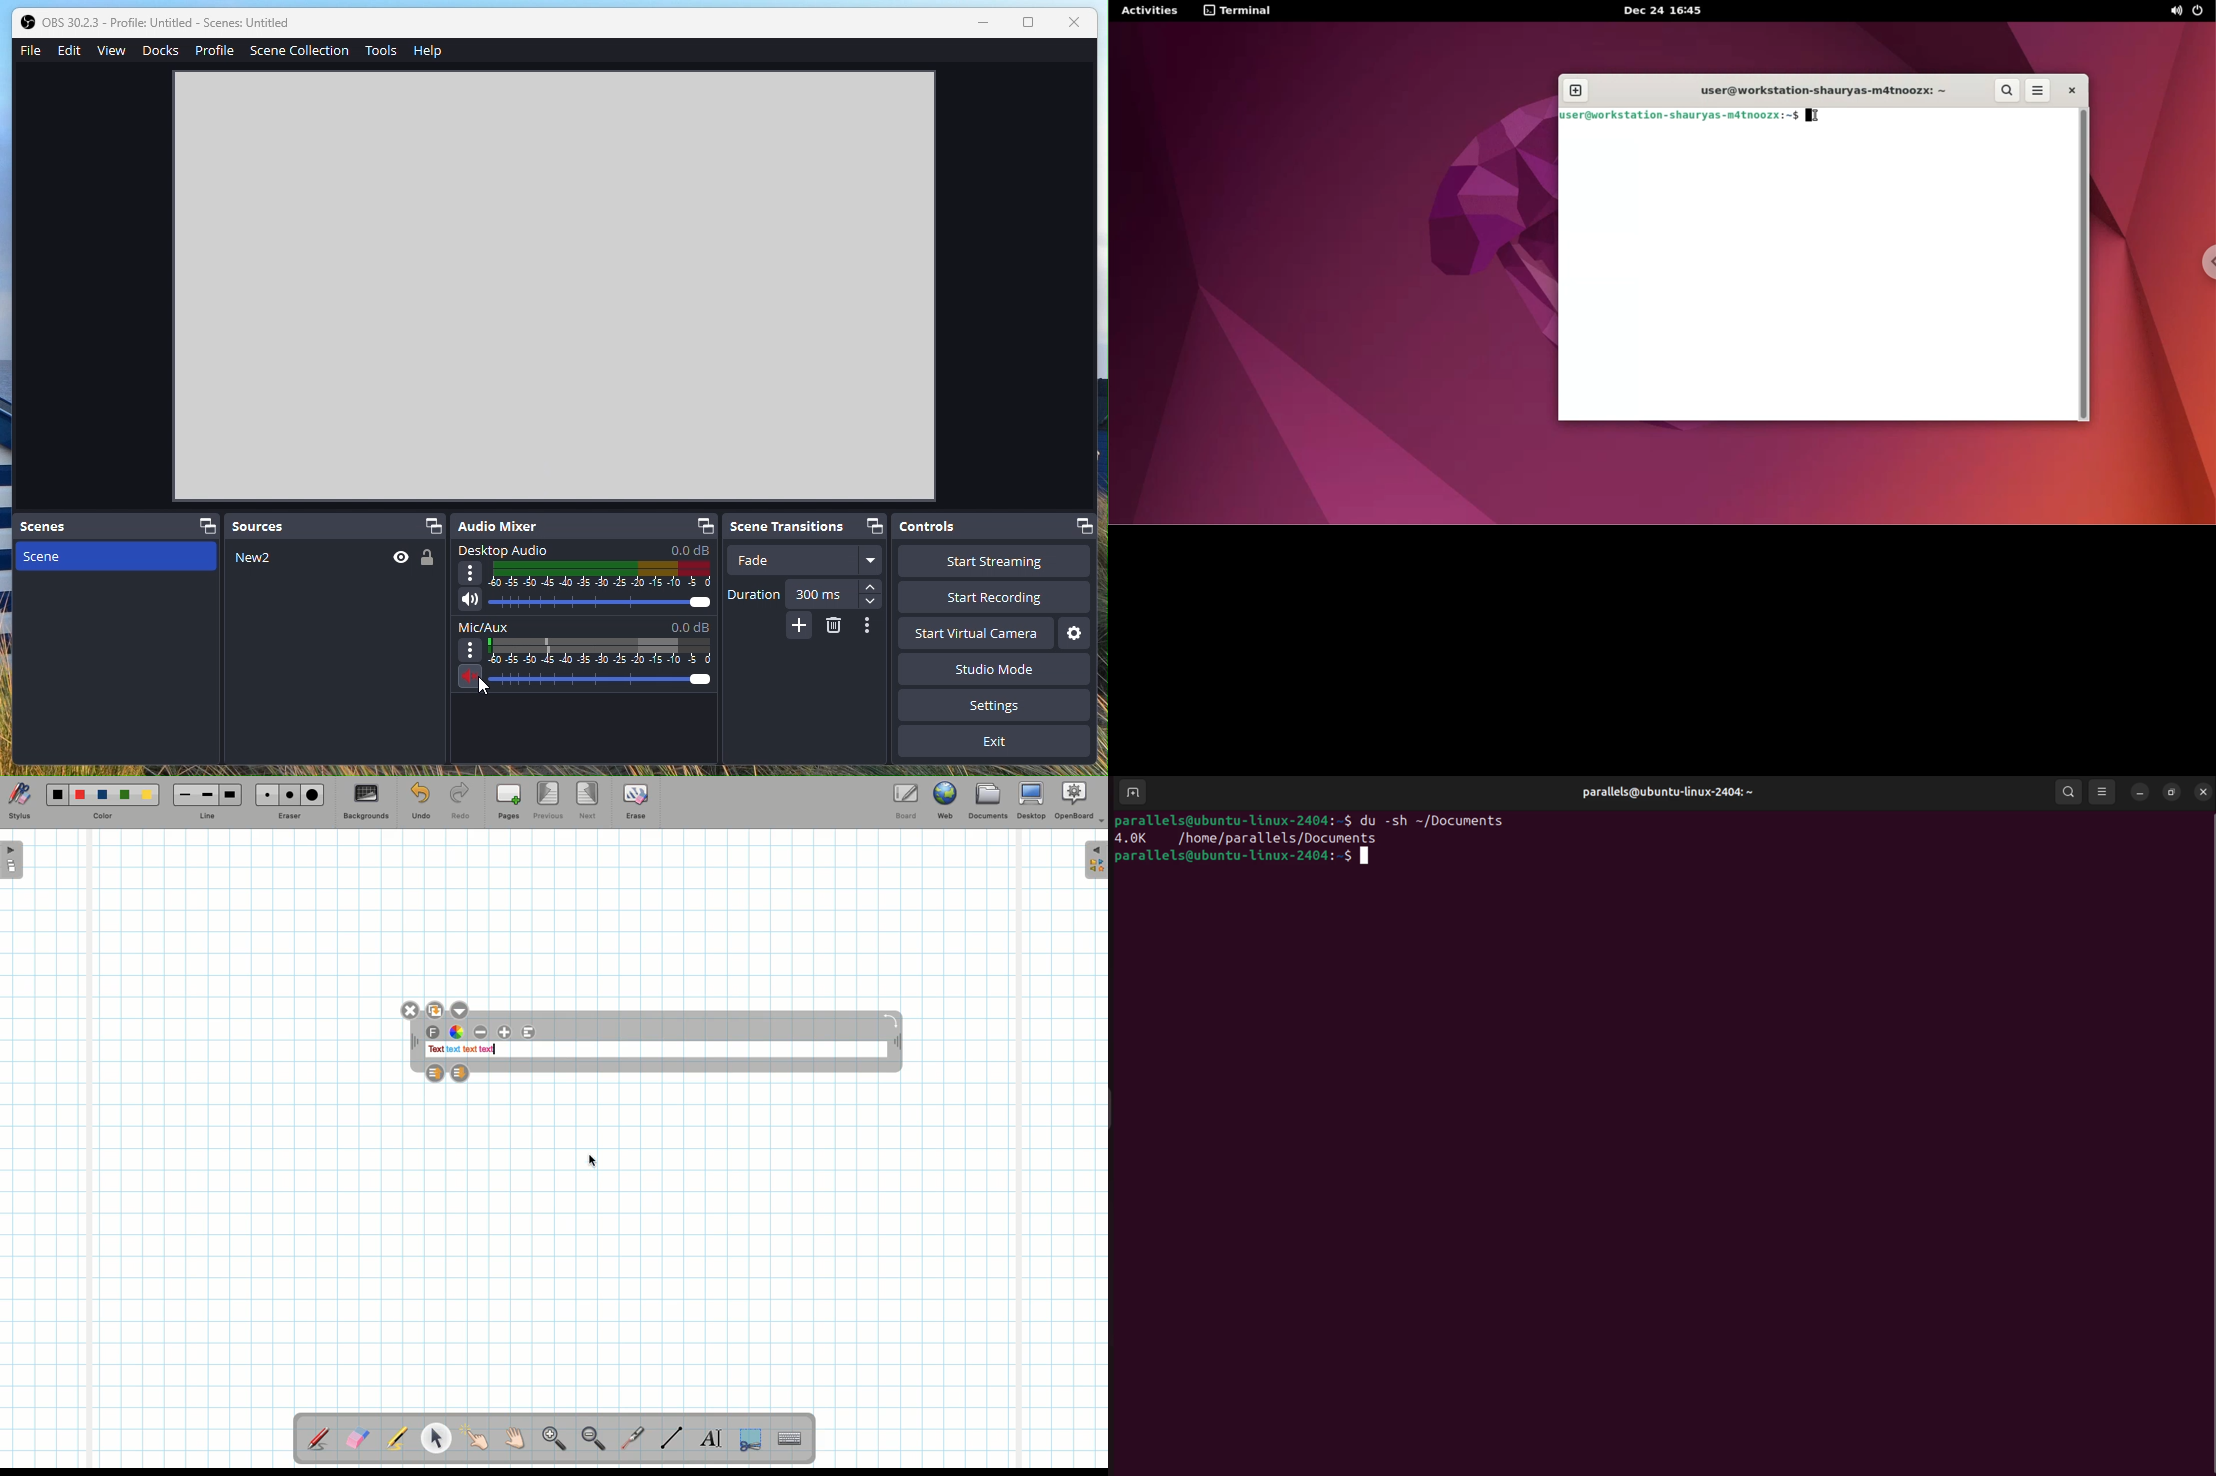 This screenshot has height=1484, width=2240. I want to click on More, so click(798, 625).